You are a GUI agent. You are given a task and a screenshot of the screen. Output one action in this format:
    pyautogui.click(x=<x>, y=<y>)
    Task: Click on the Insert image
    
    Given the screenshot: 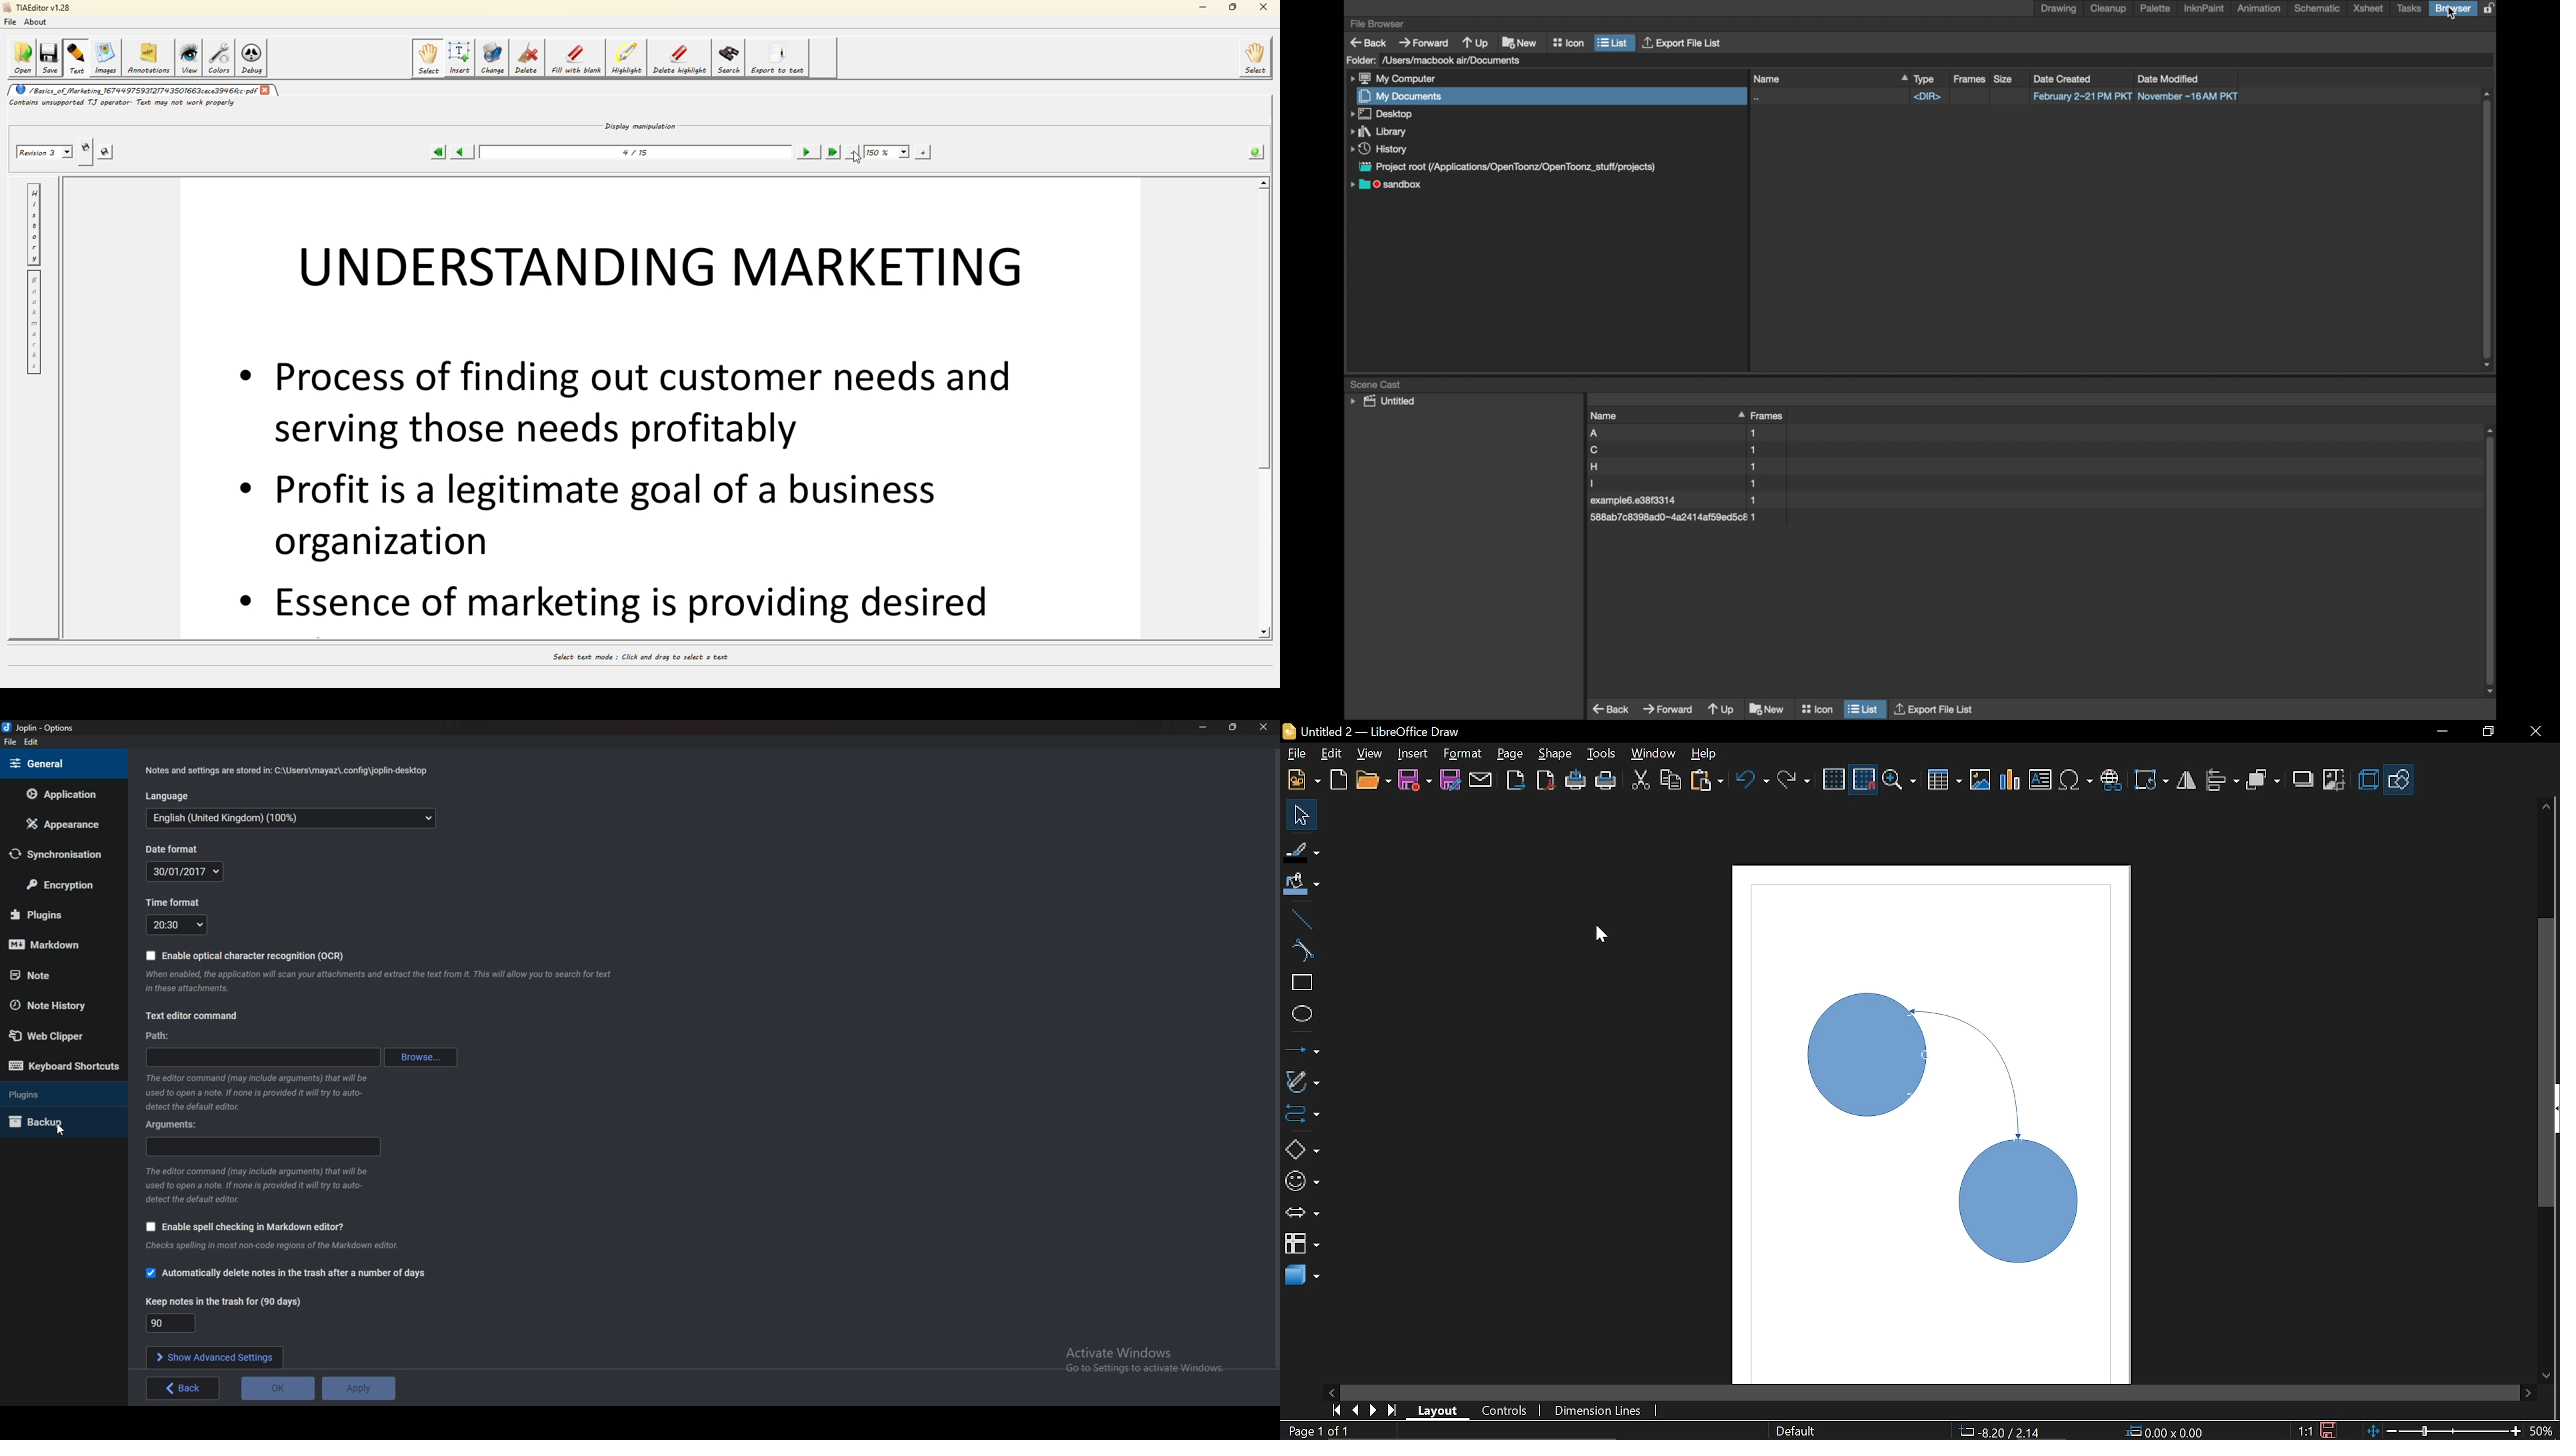 What is the action you would take?
    pyautogui.click(x=1980, y=780)
    